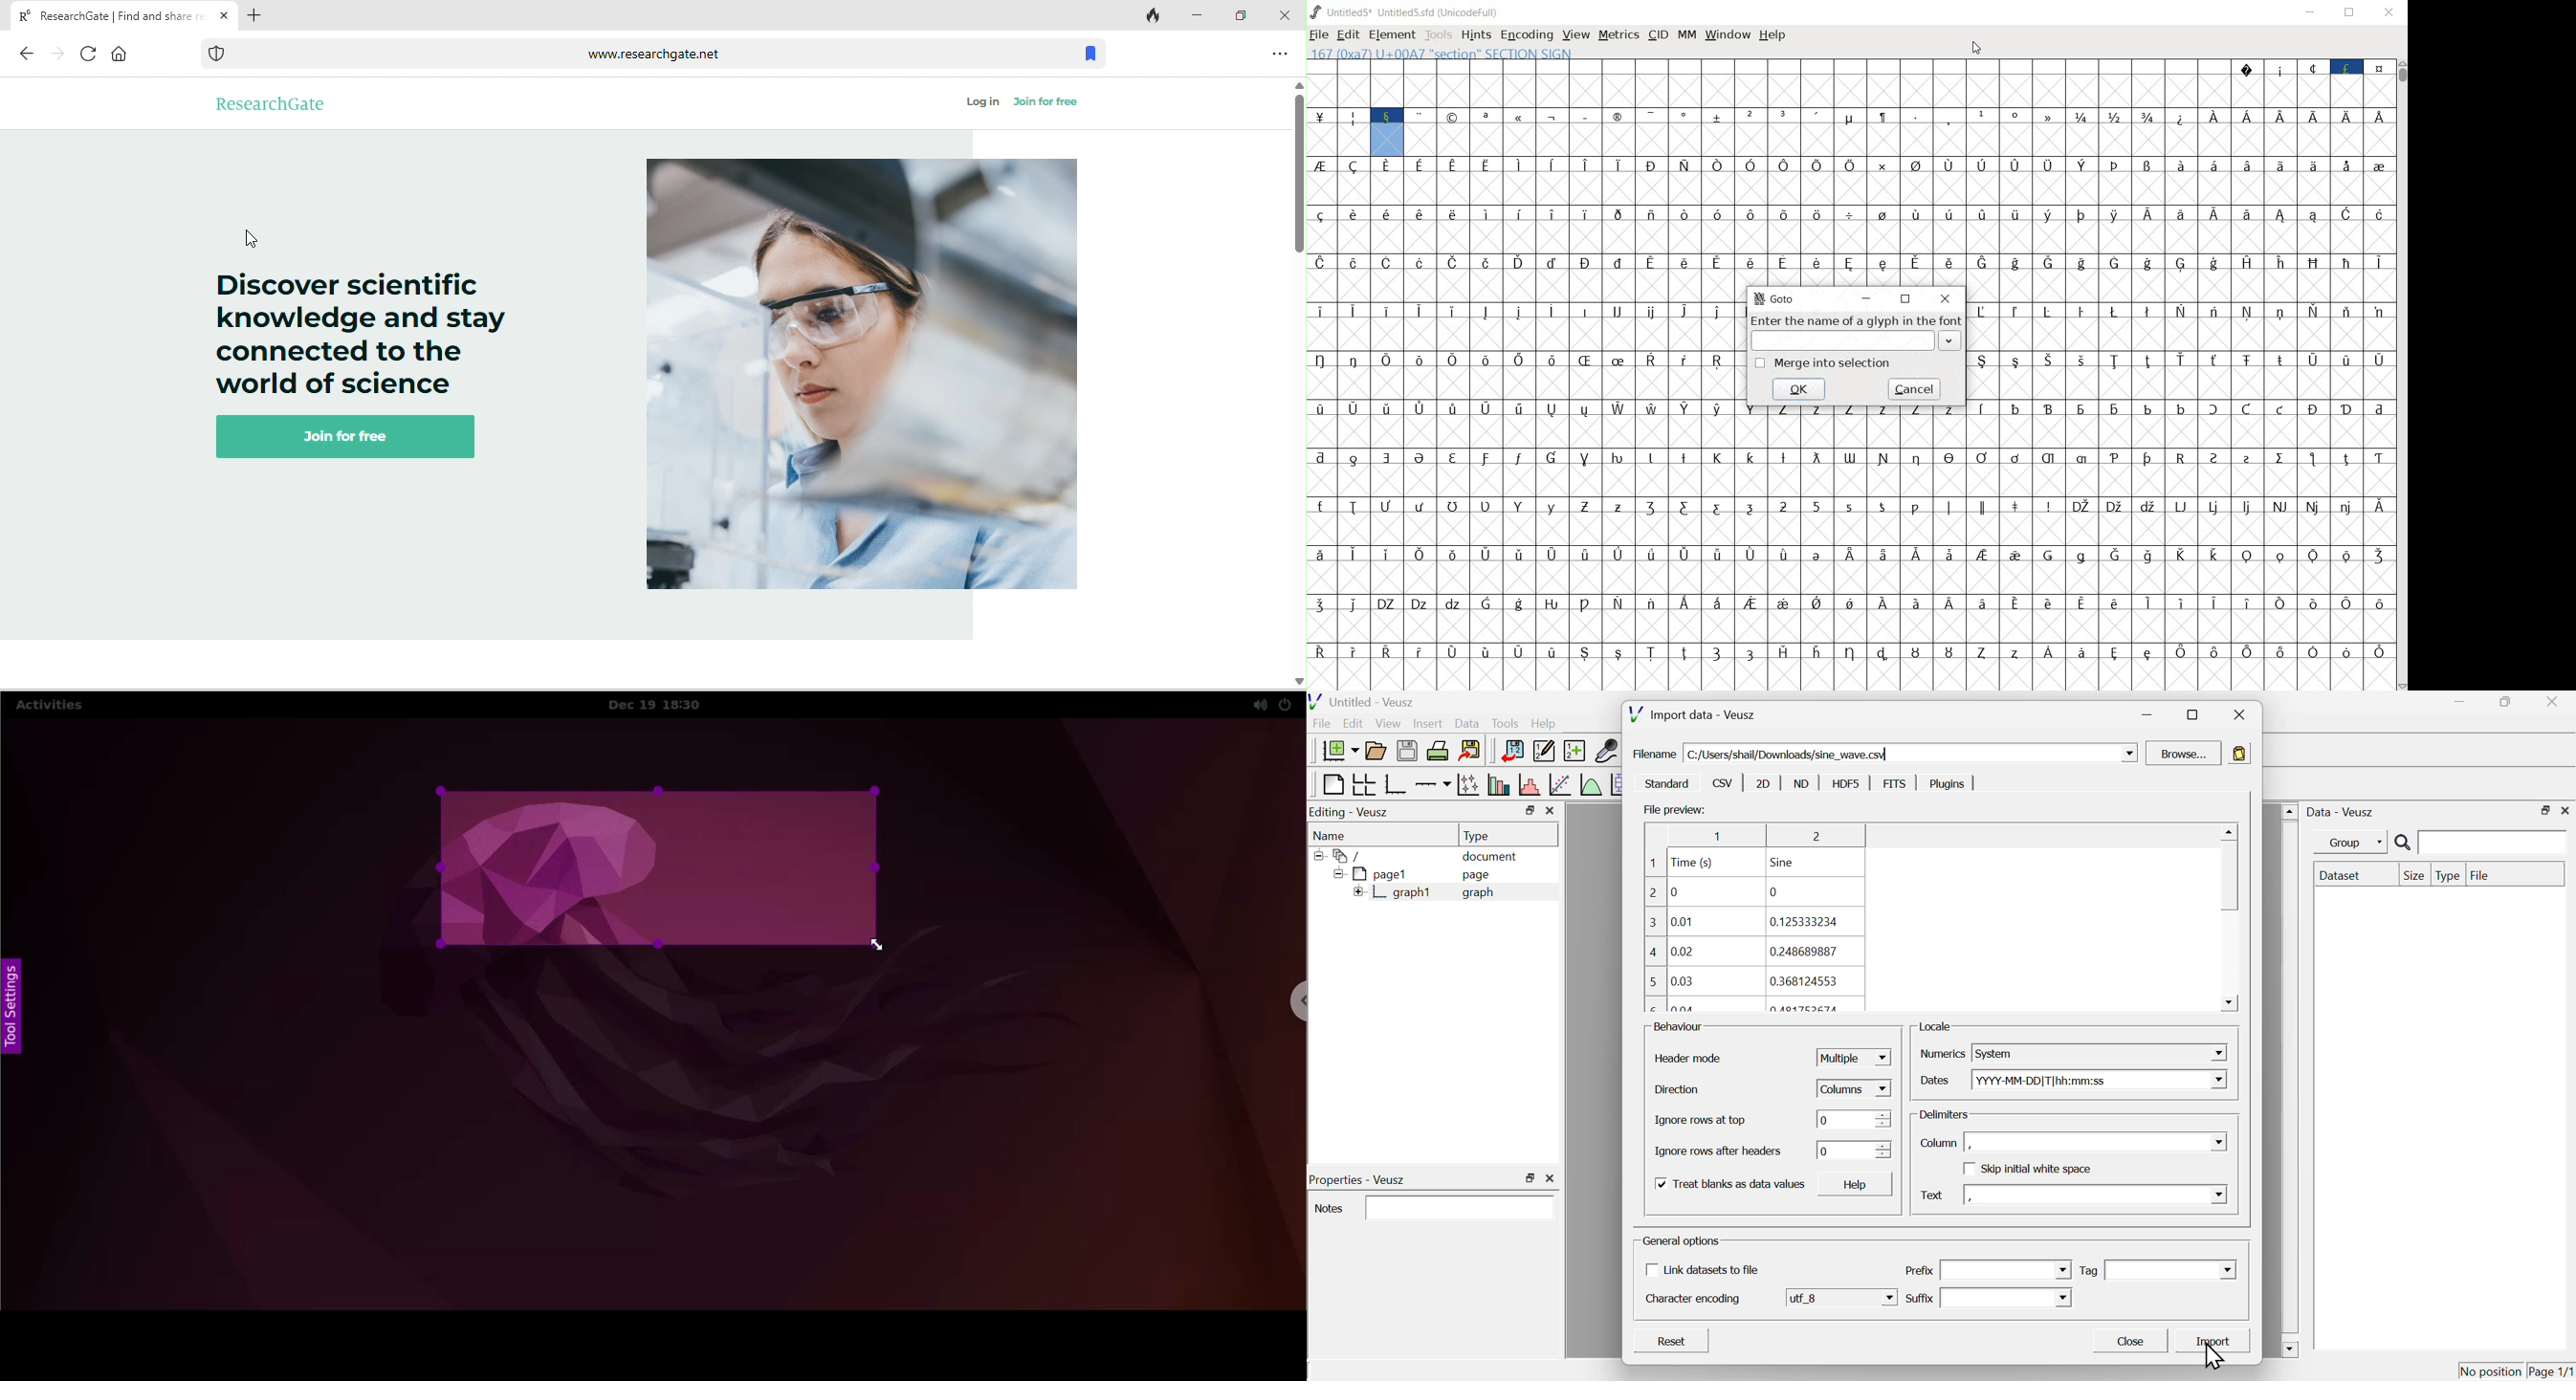 This screenshot has width=2576, height=1400. What do you see at coordinates (1682, 923) in the screenshot?
I see `0.01` at bounding box center [1682, 923].